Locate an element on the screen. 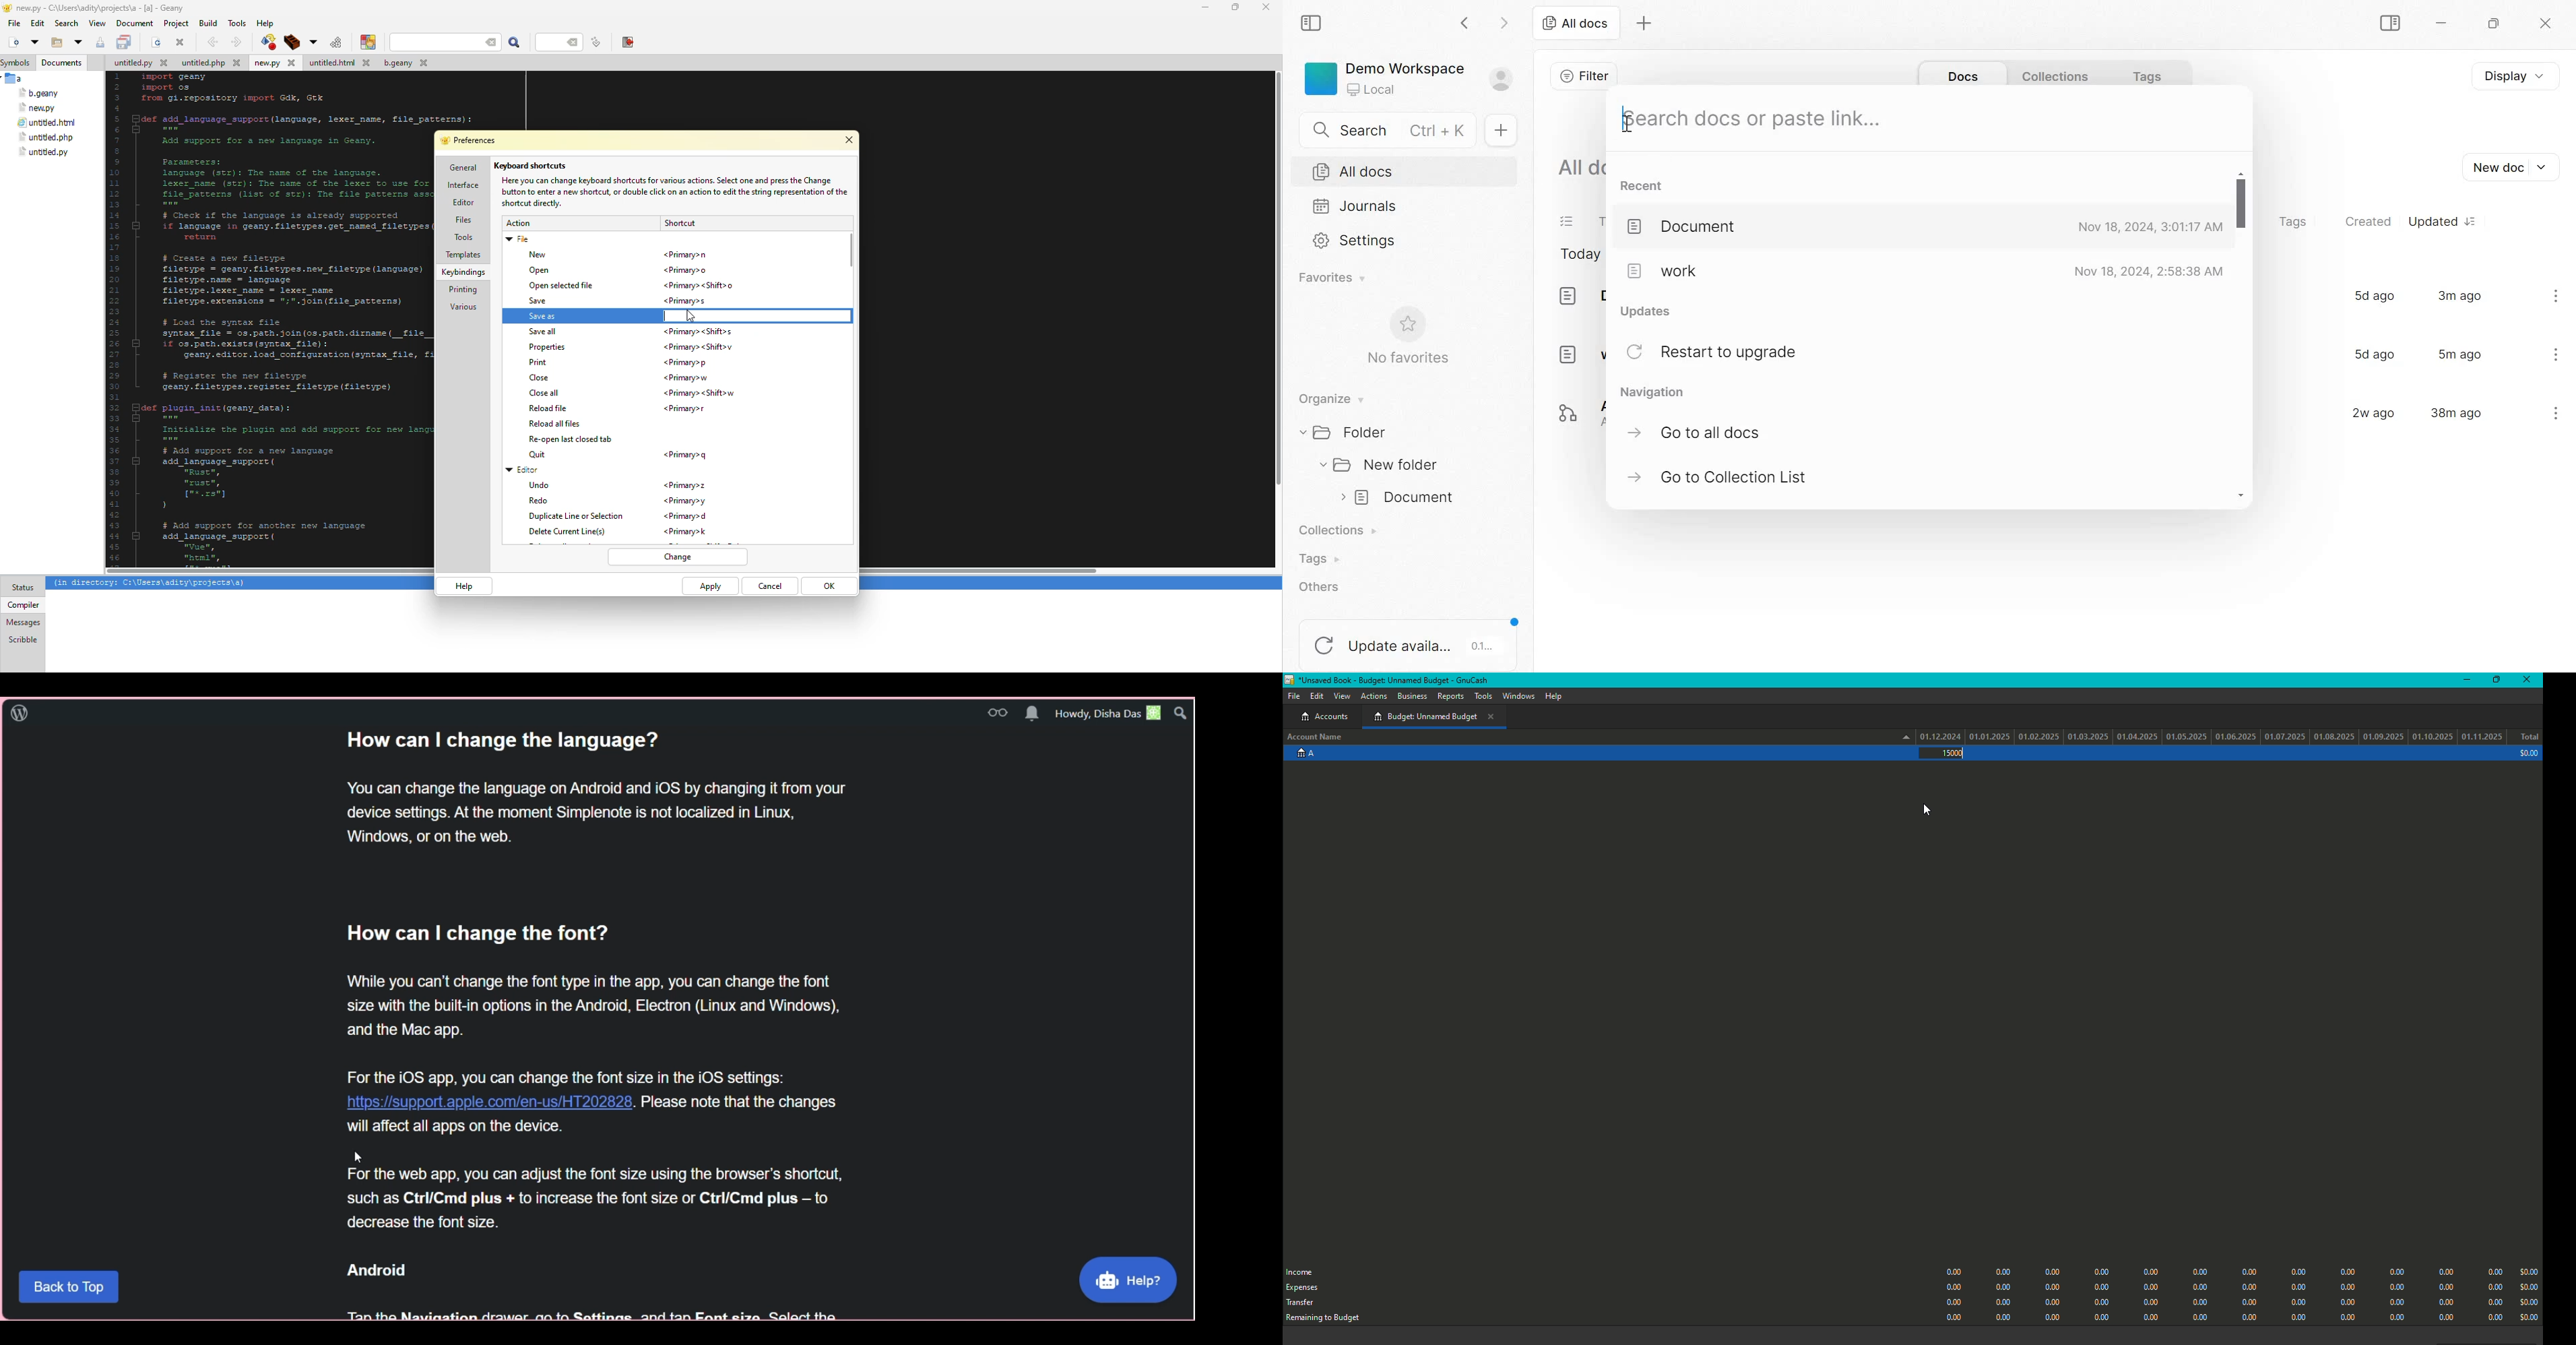 The width and height of the screenshot is (2576, 1372). Tags is located at coordinates (2150, 75).